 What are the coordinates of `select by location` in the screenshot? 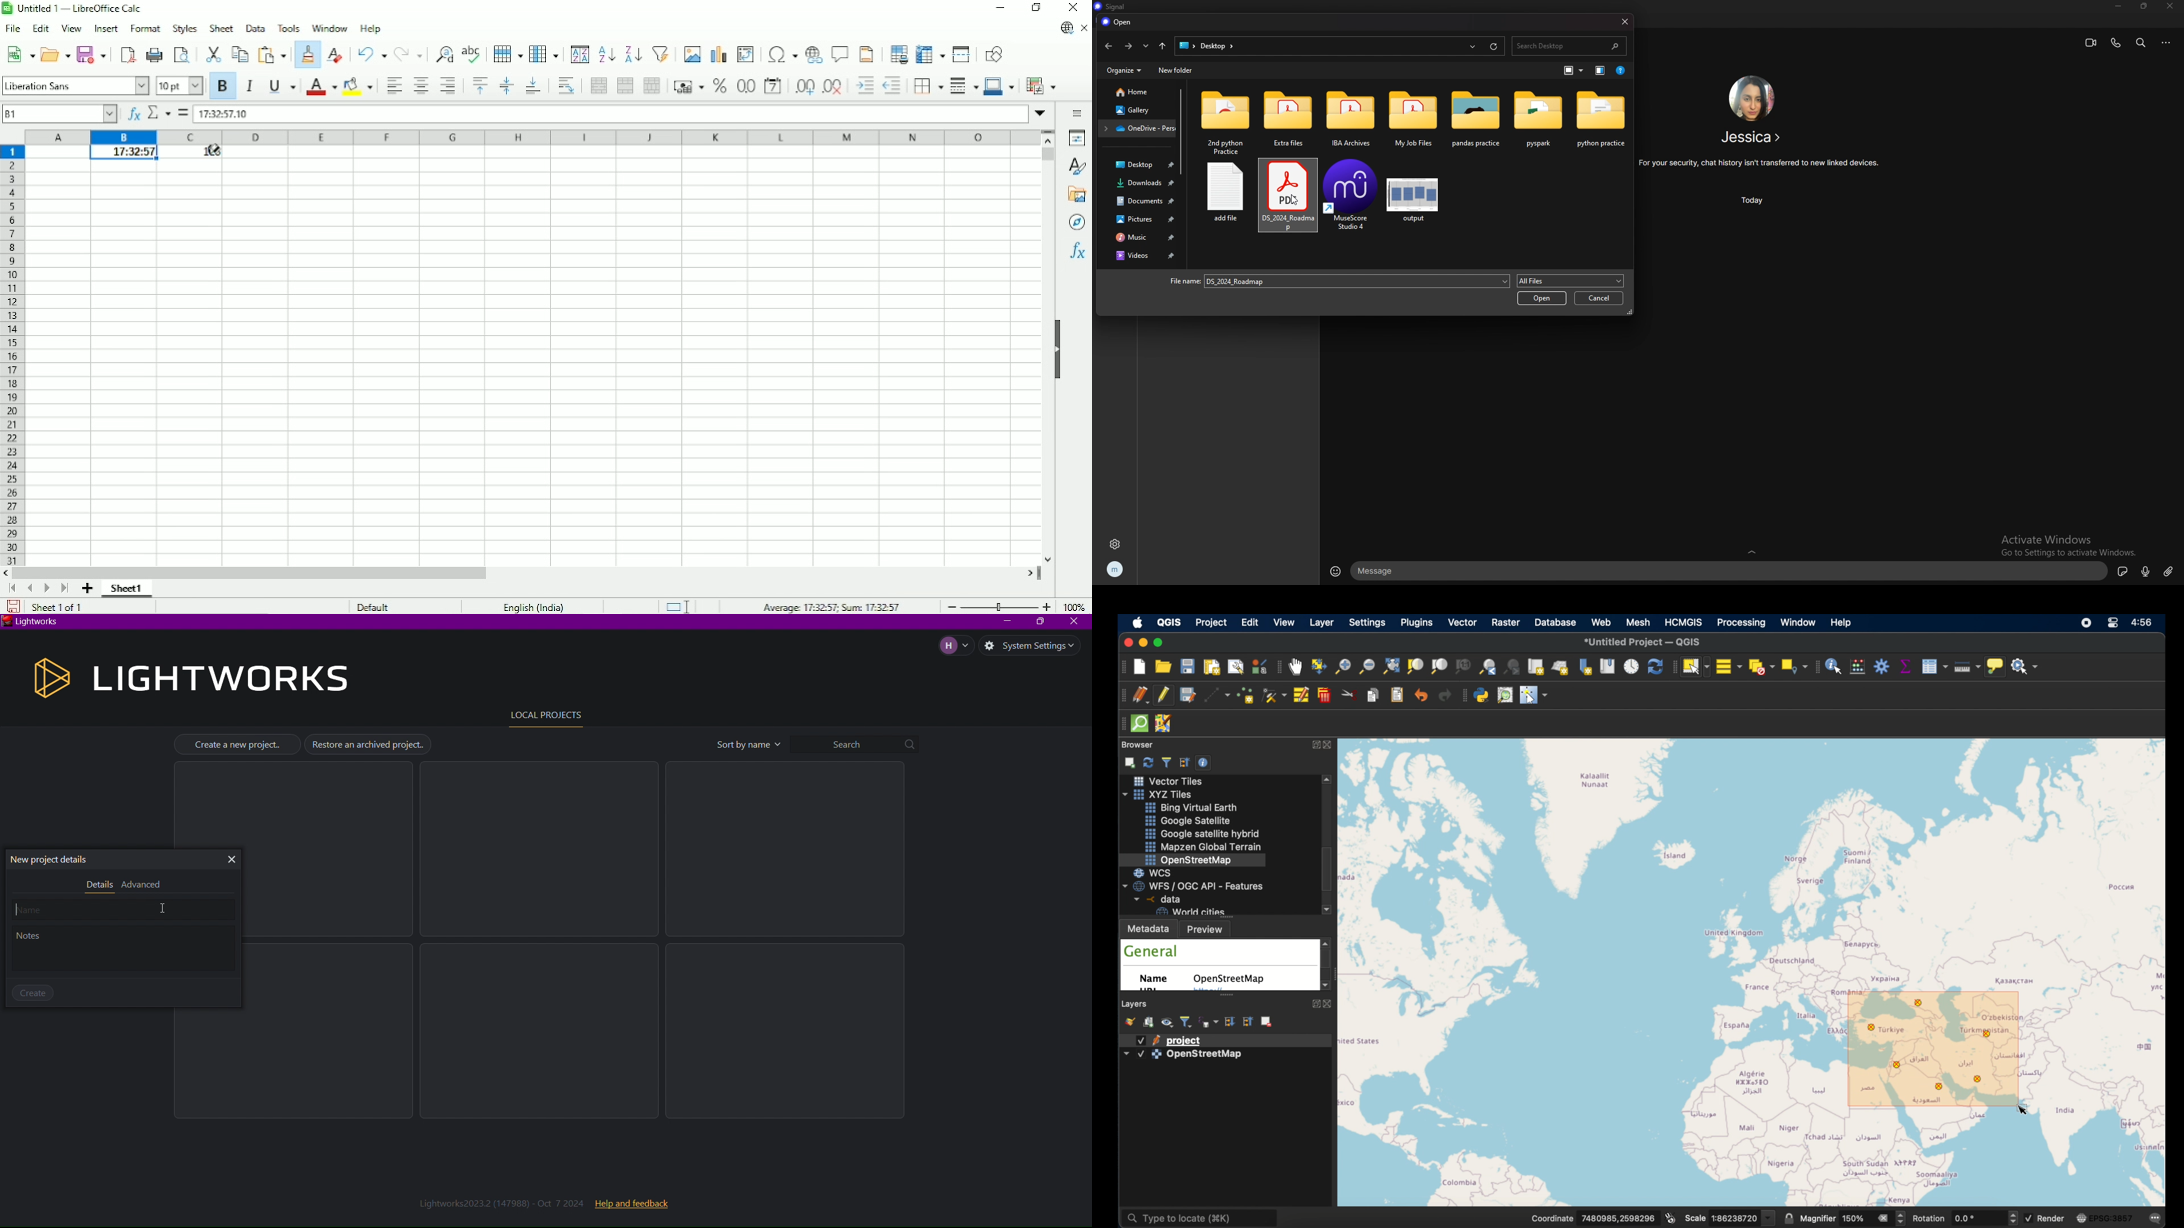 It's located at (1793, 666).